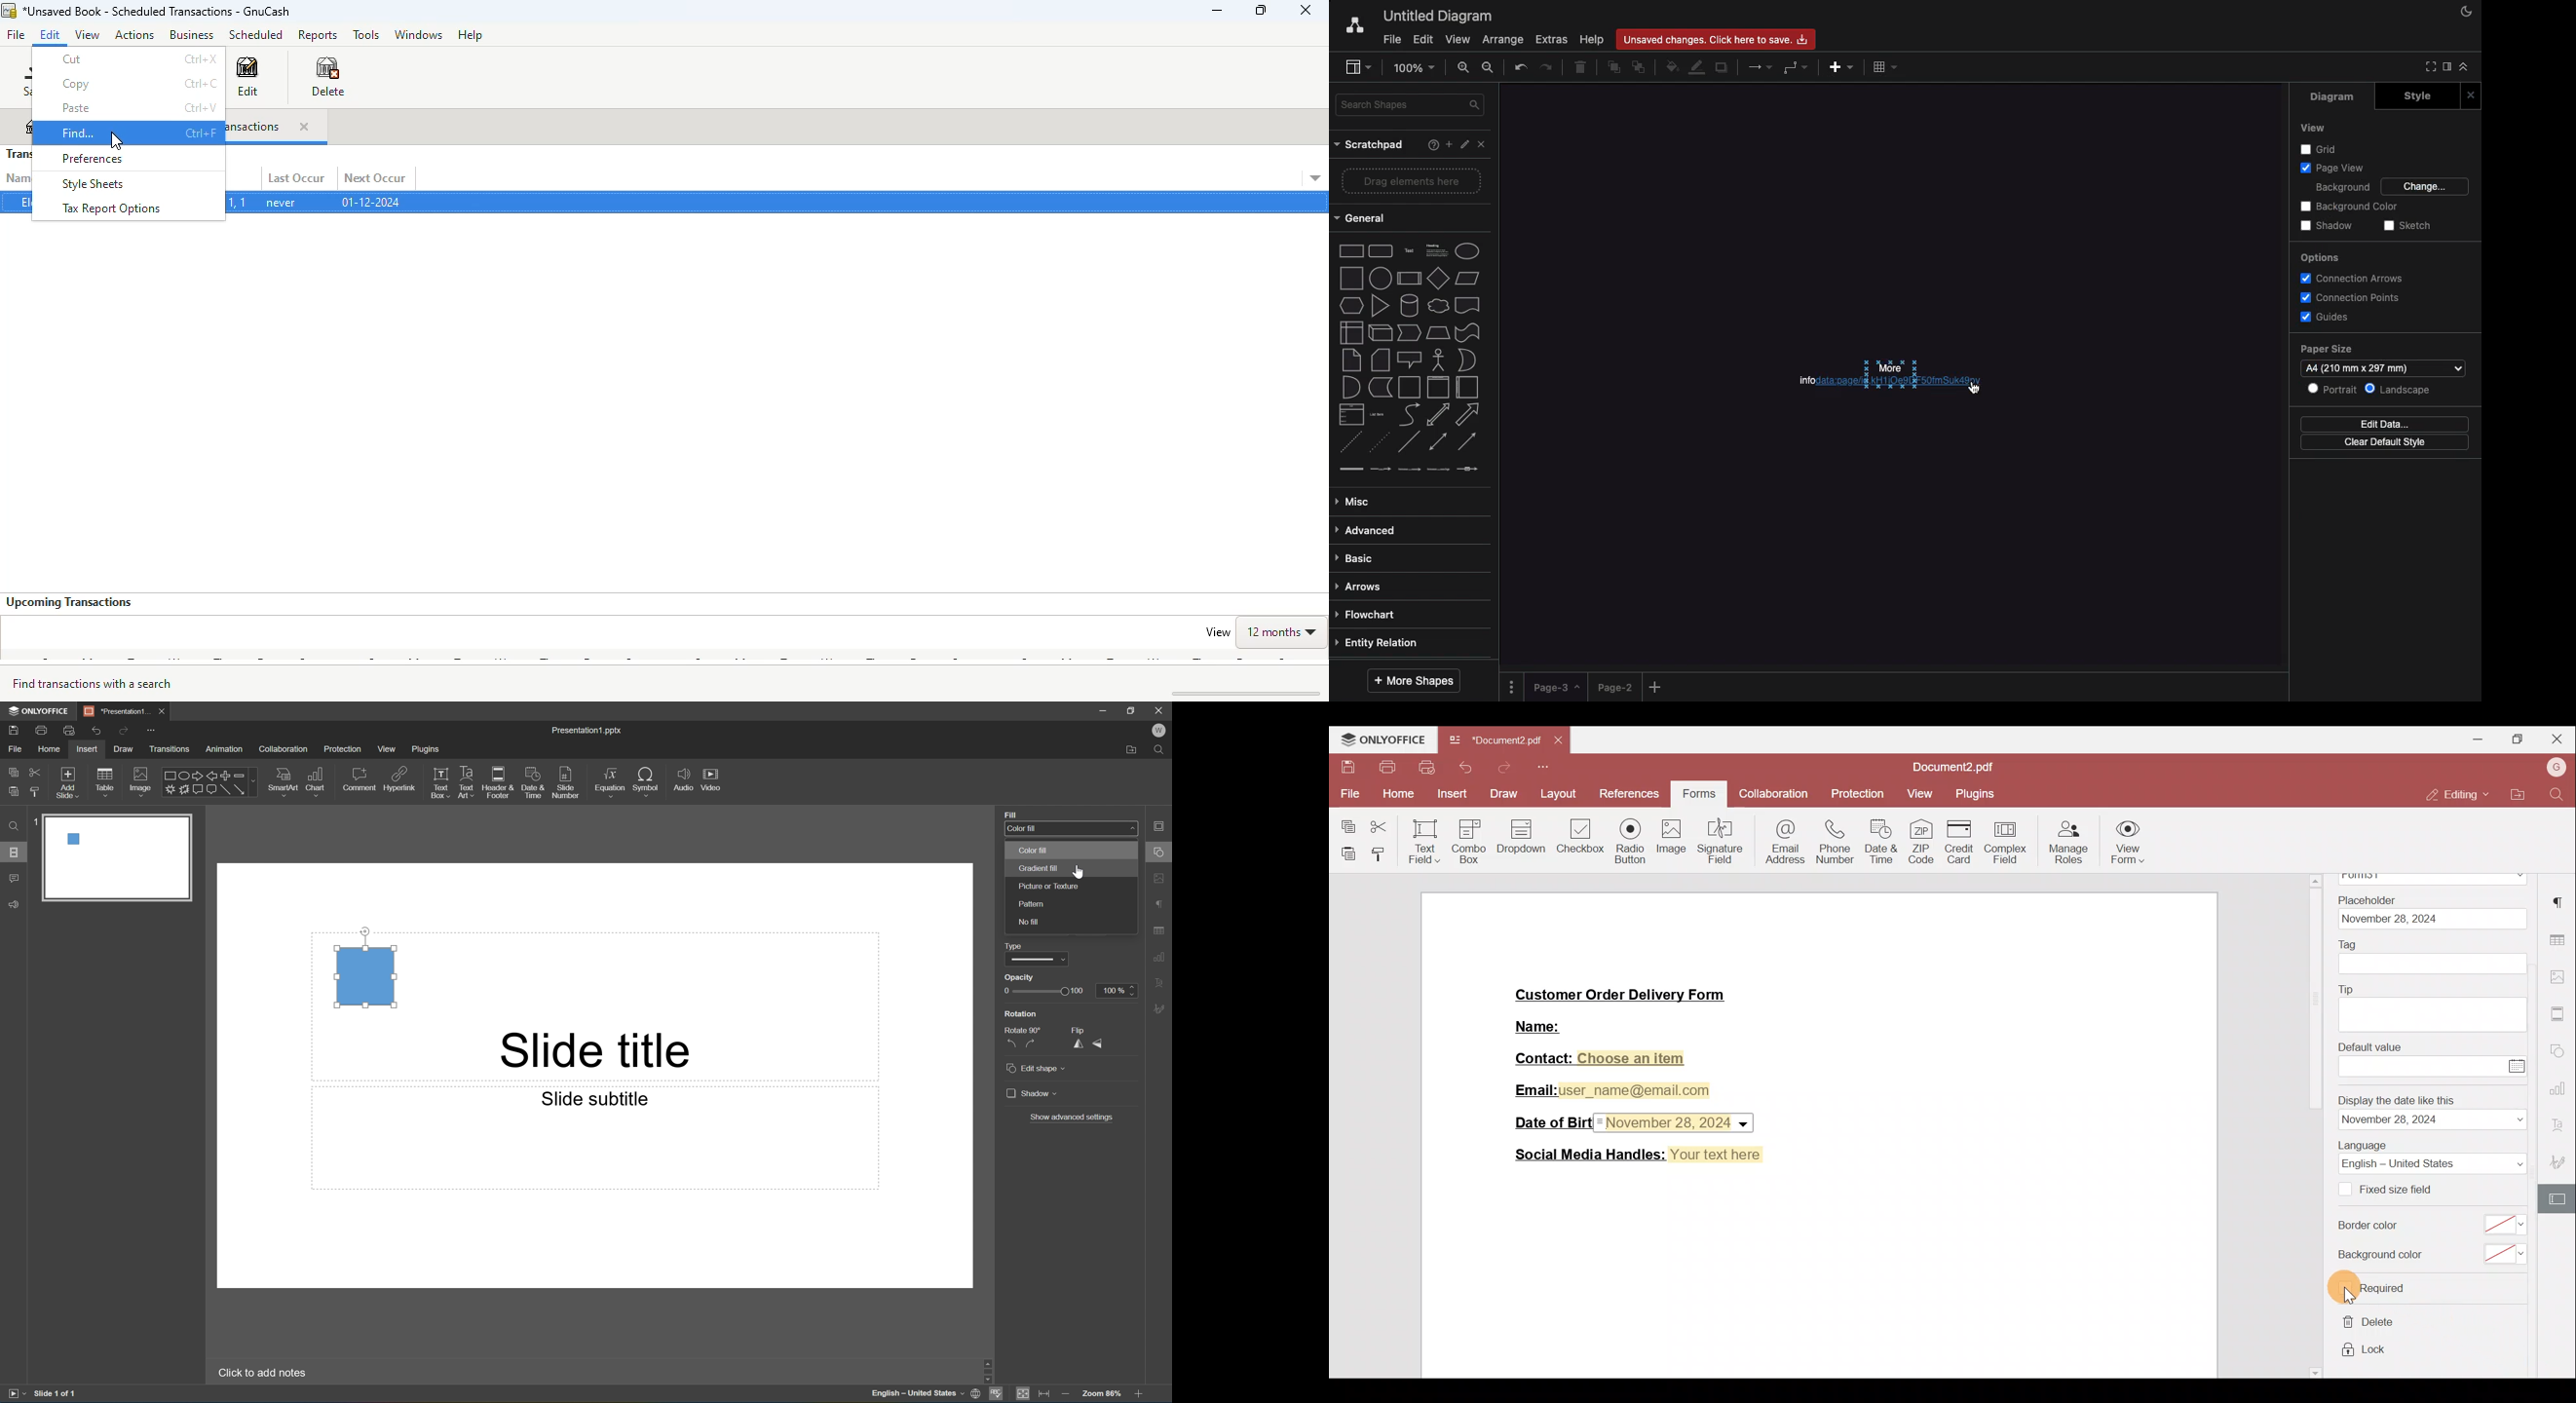 This screenshot has width=2576, height=1428. What do you see at coordinates (1028, 851) in the screenshot?
I see `Color fill` at bounding box center [1028, 851].